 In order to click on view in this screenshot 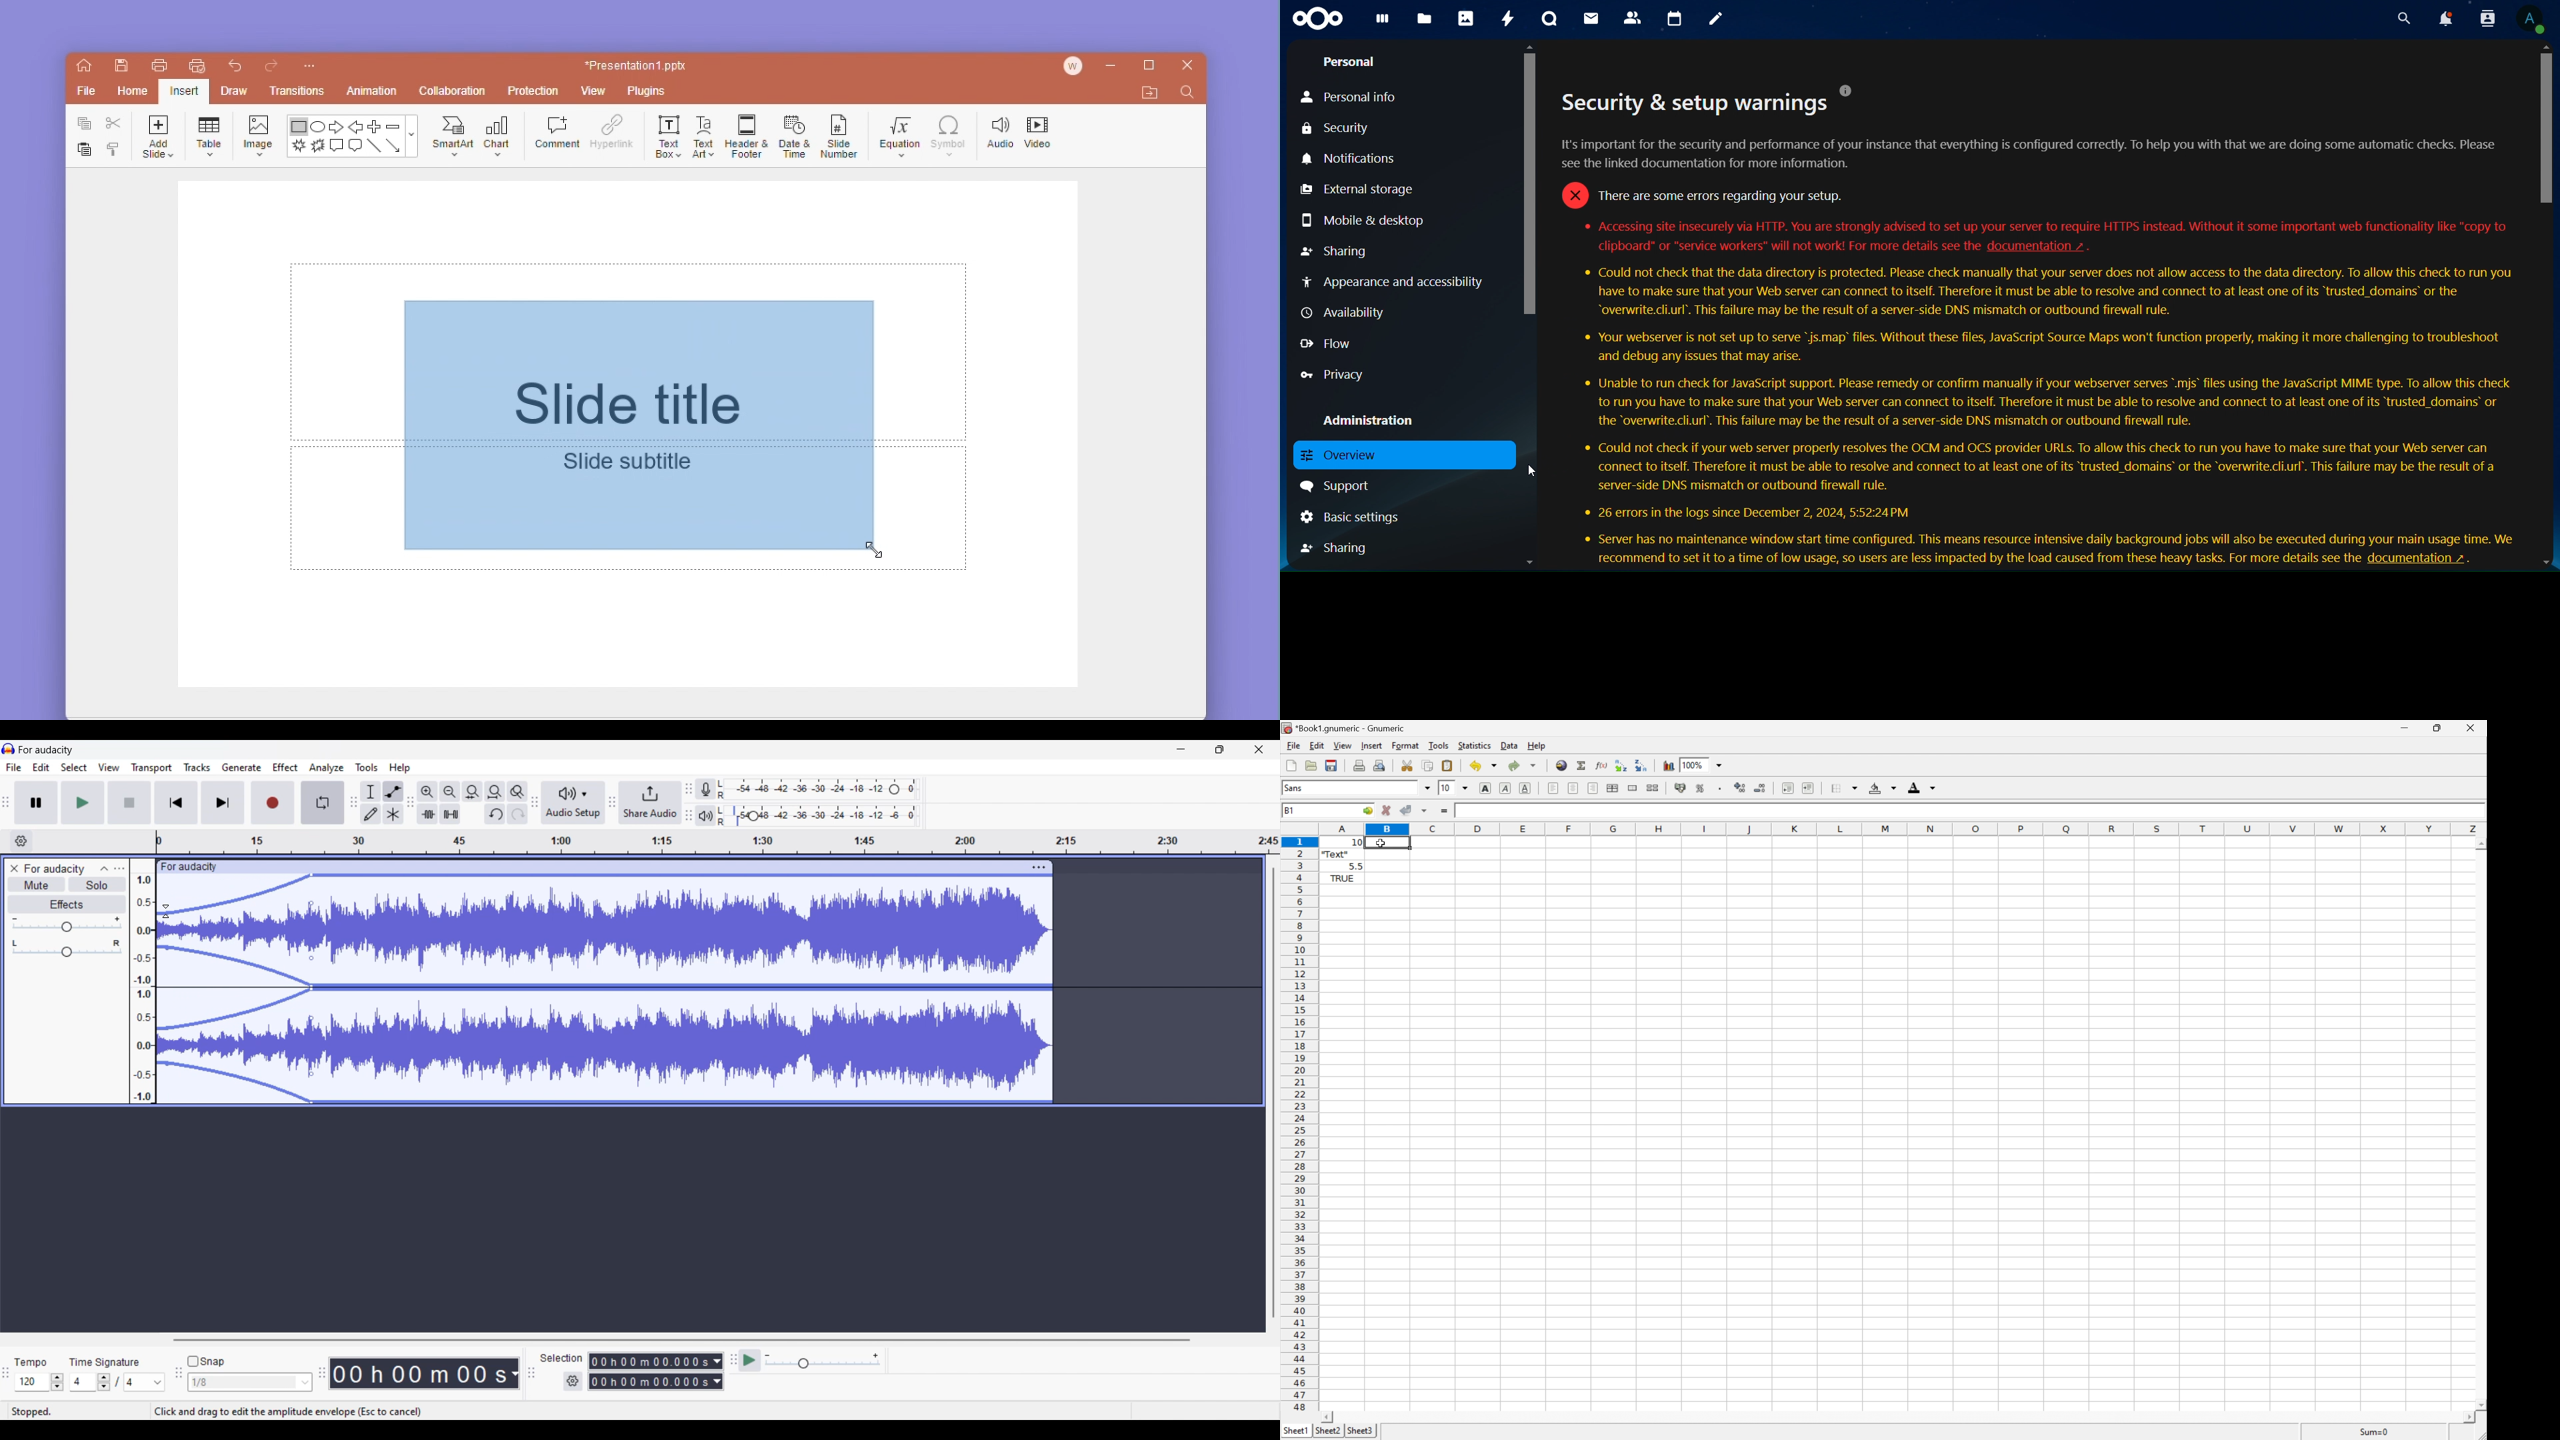, I will do `click(596, 91)`.